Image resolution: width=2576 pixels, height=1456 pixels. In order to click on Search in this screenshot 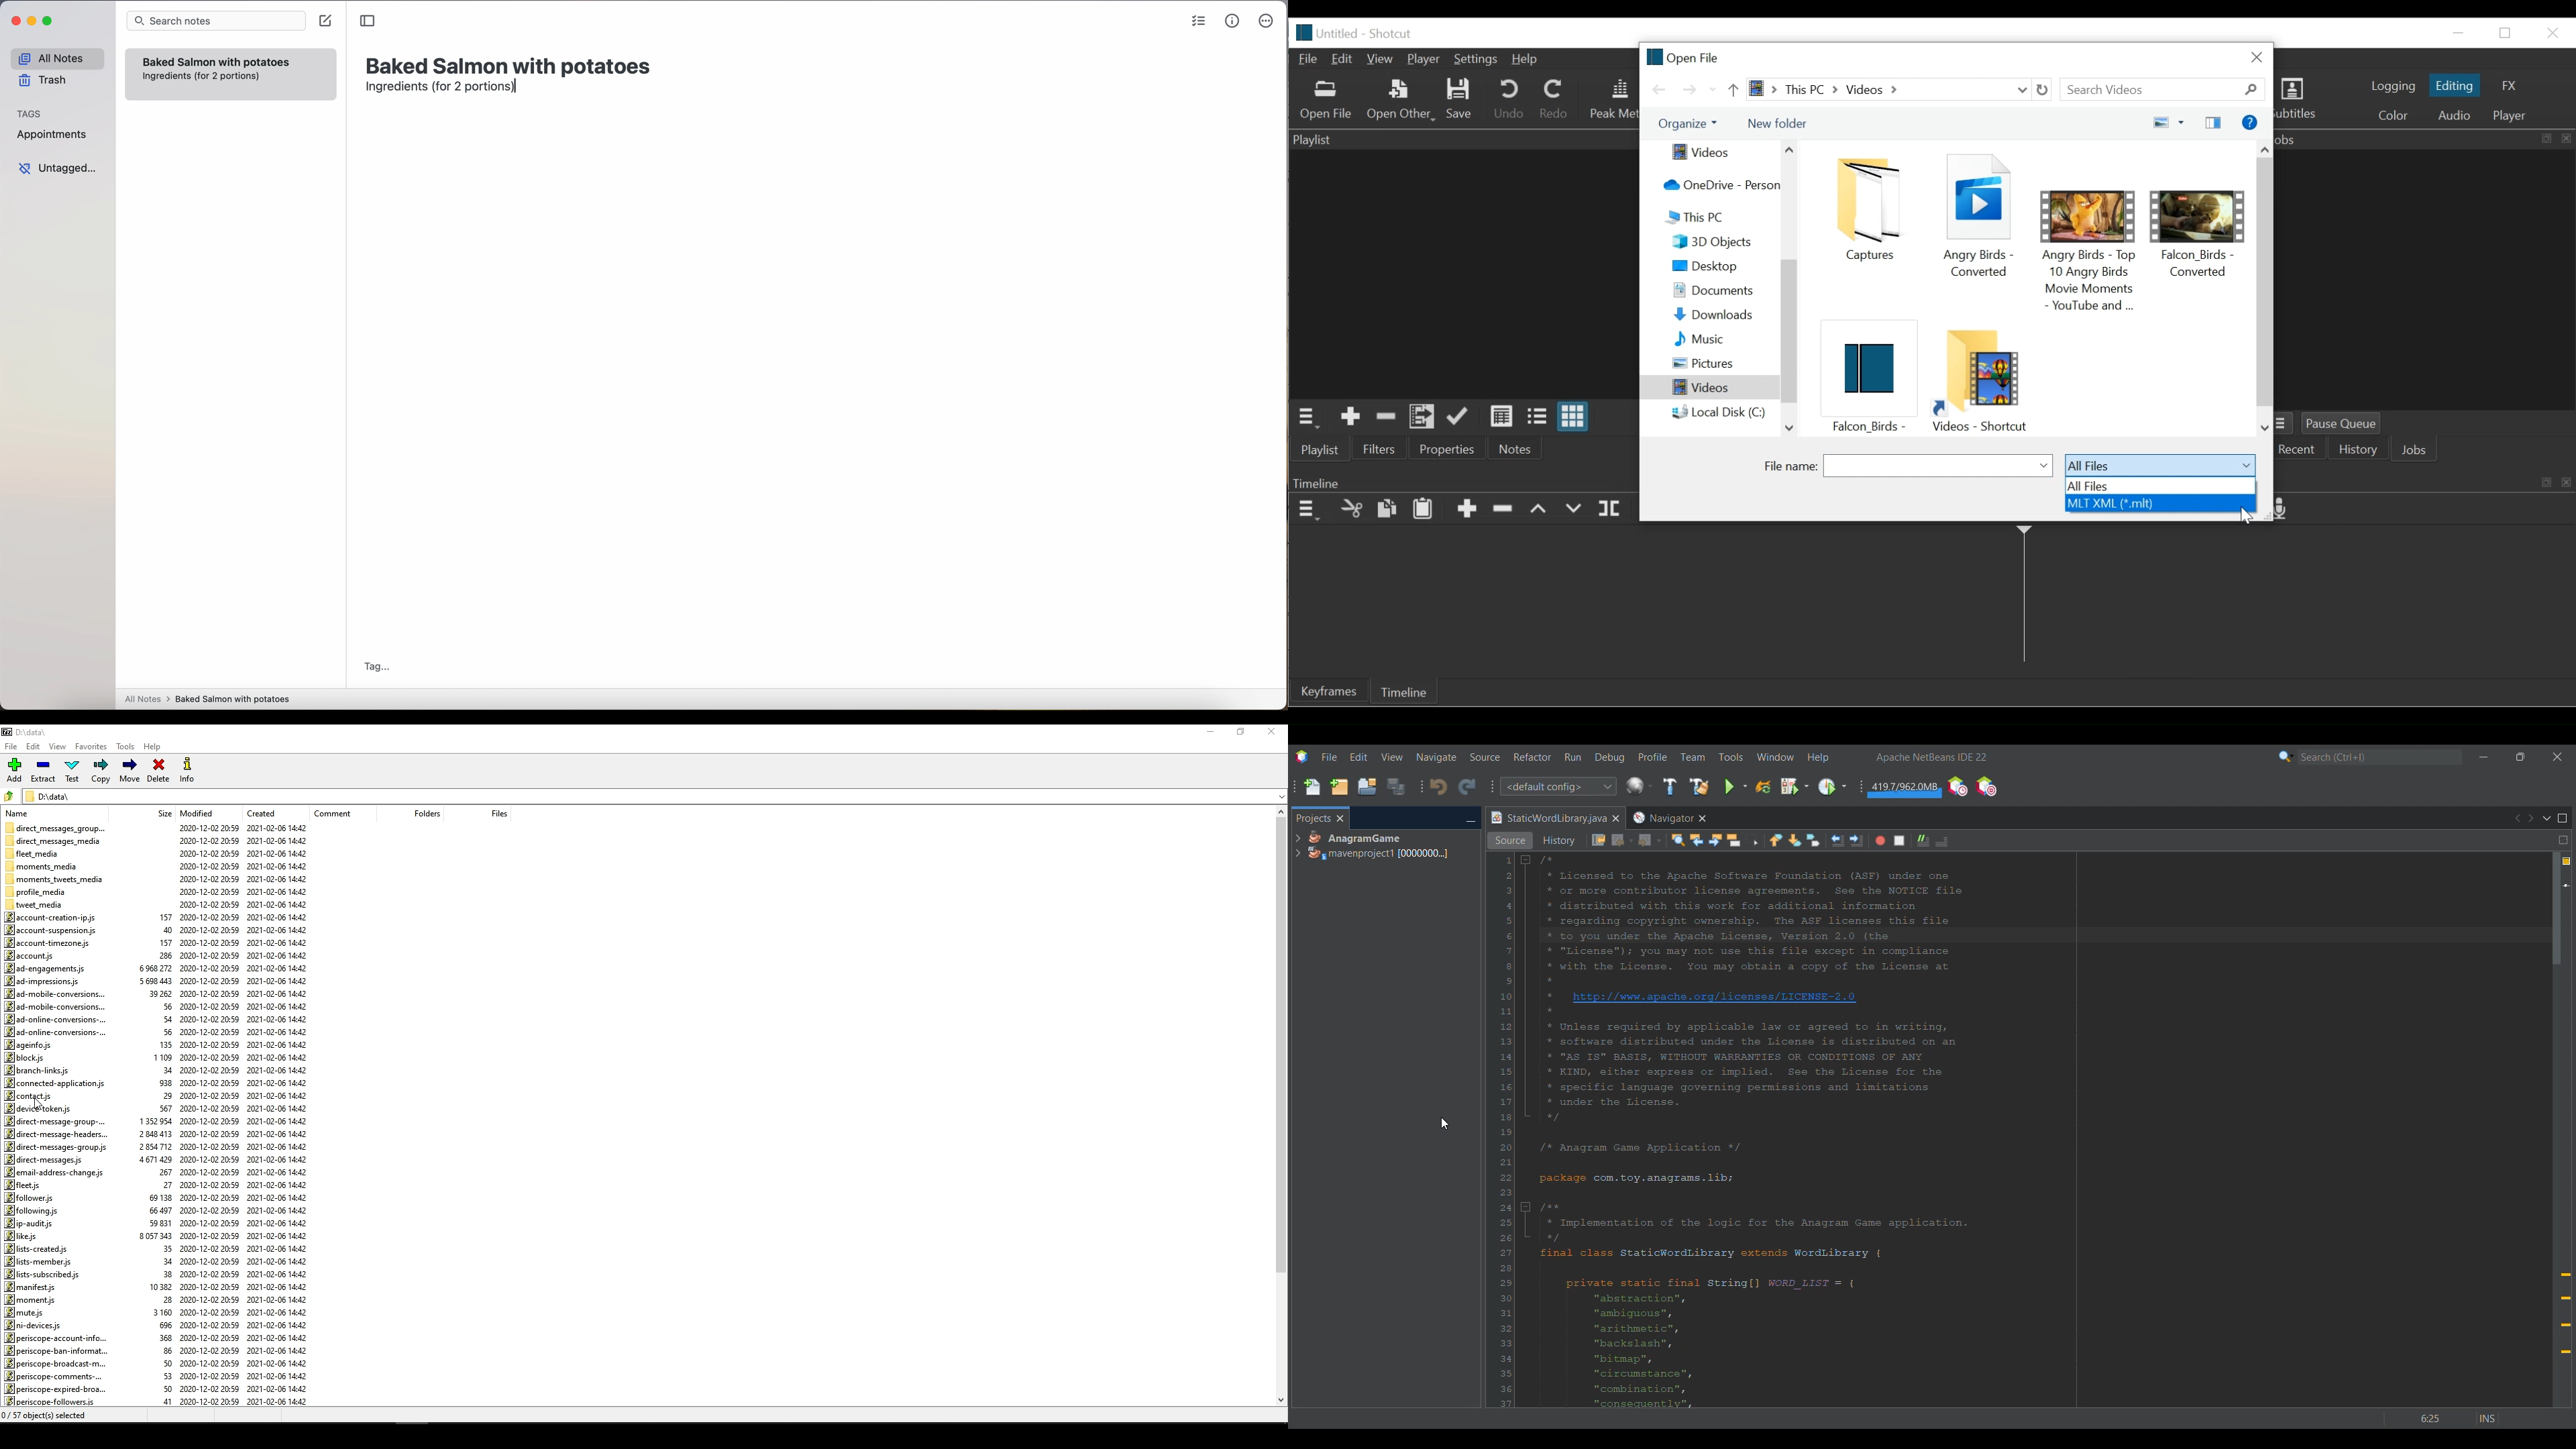, I will do `click(2166, 90)`.